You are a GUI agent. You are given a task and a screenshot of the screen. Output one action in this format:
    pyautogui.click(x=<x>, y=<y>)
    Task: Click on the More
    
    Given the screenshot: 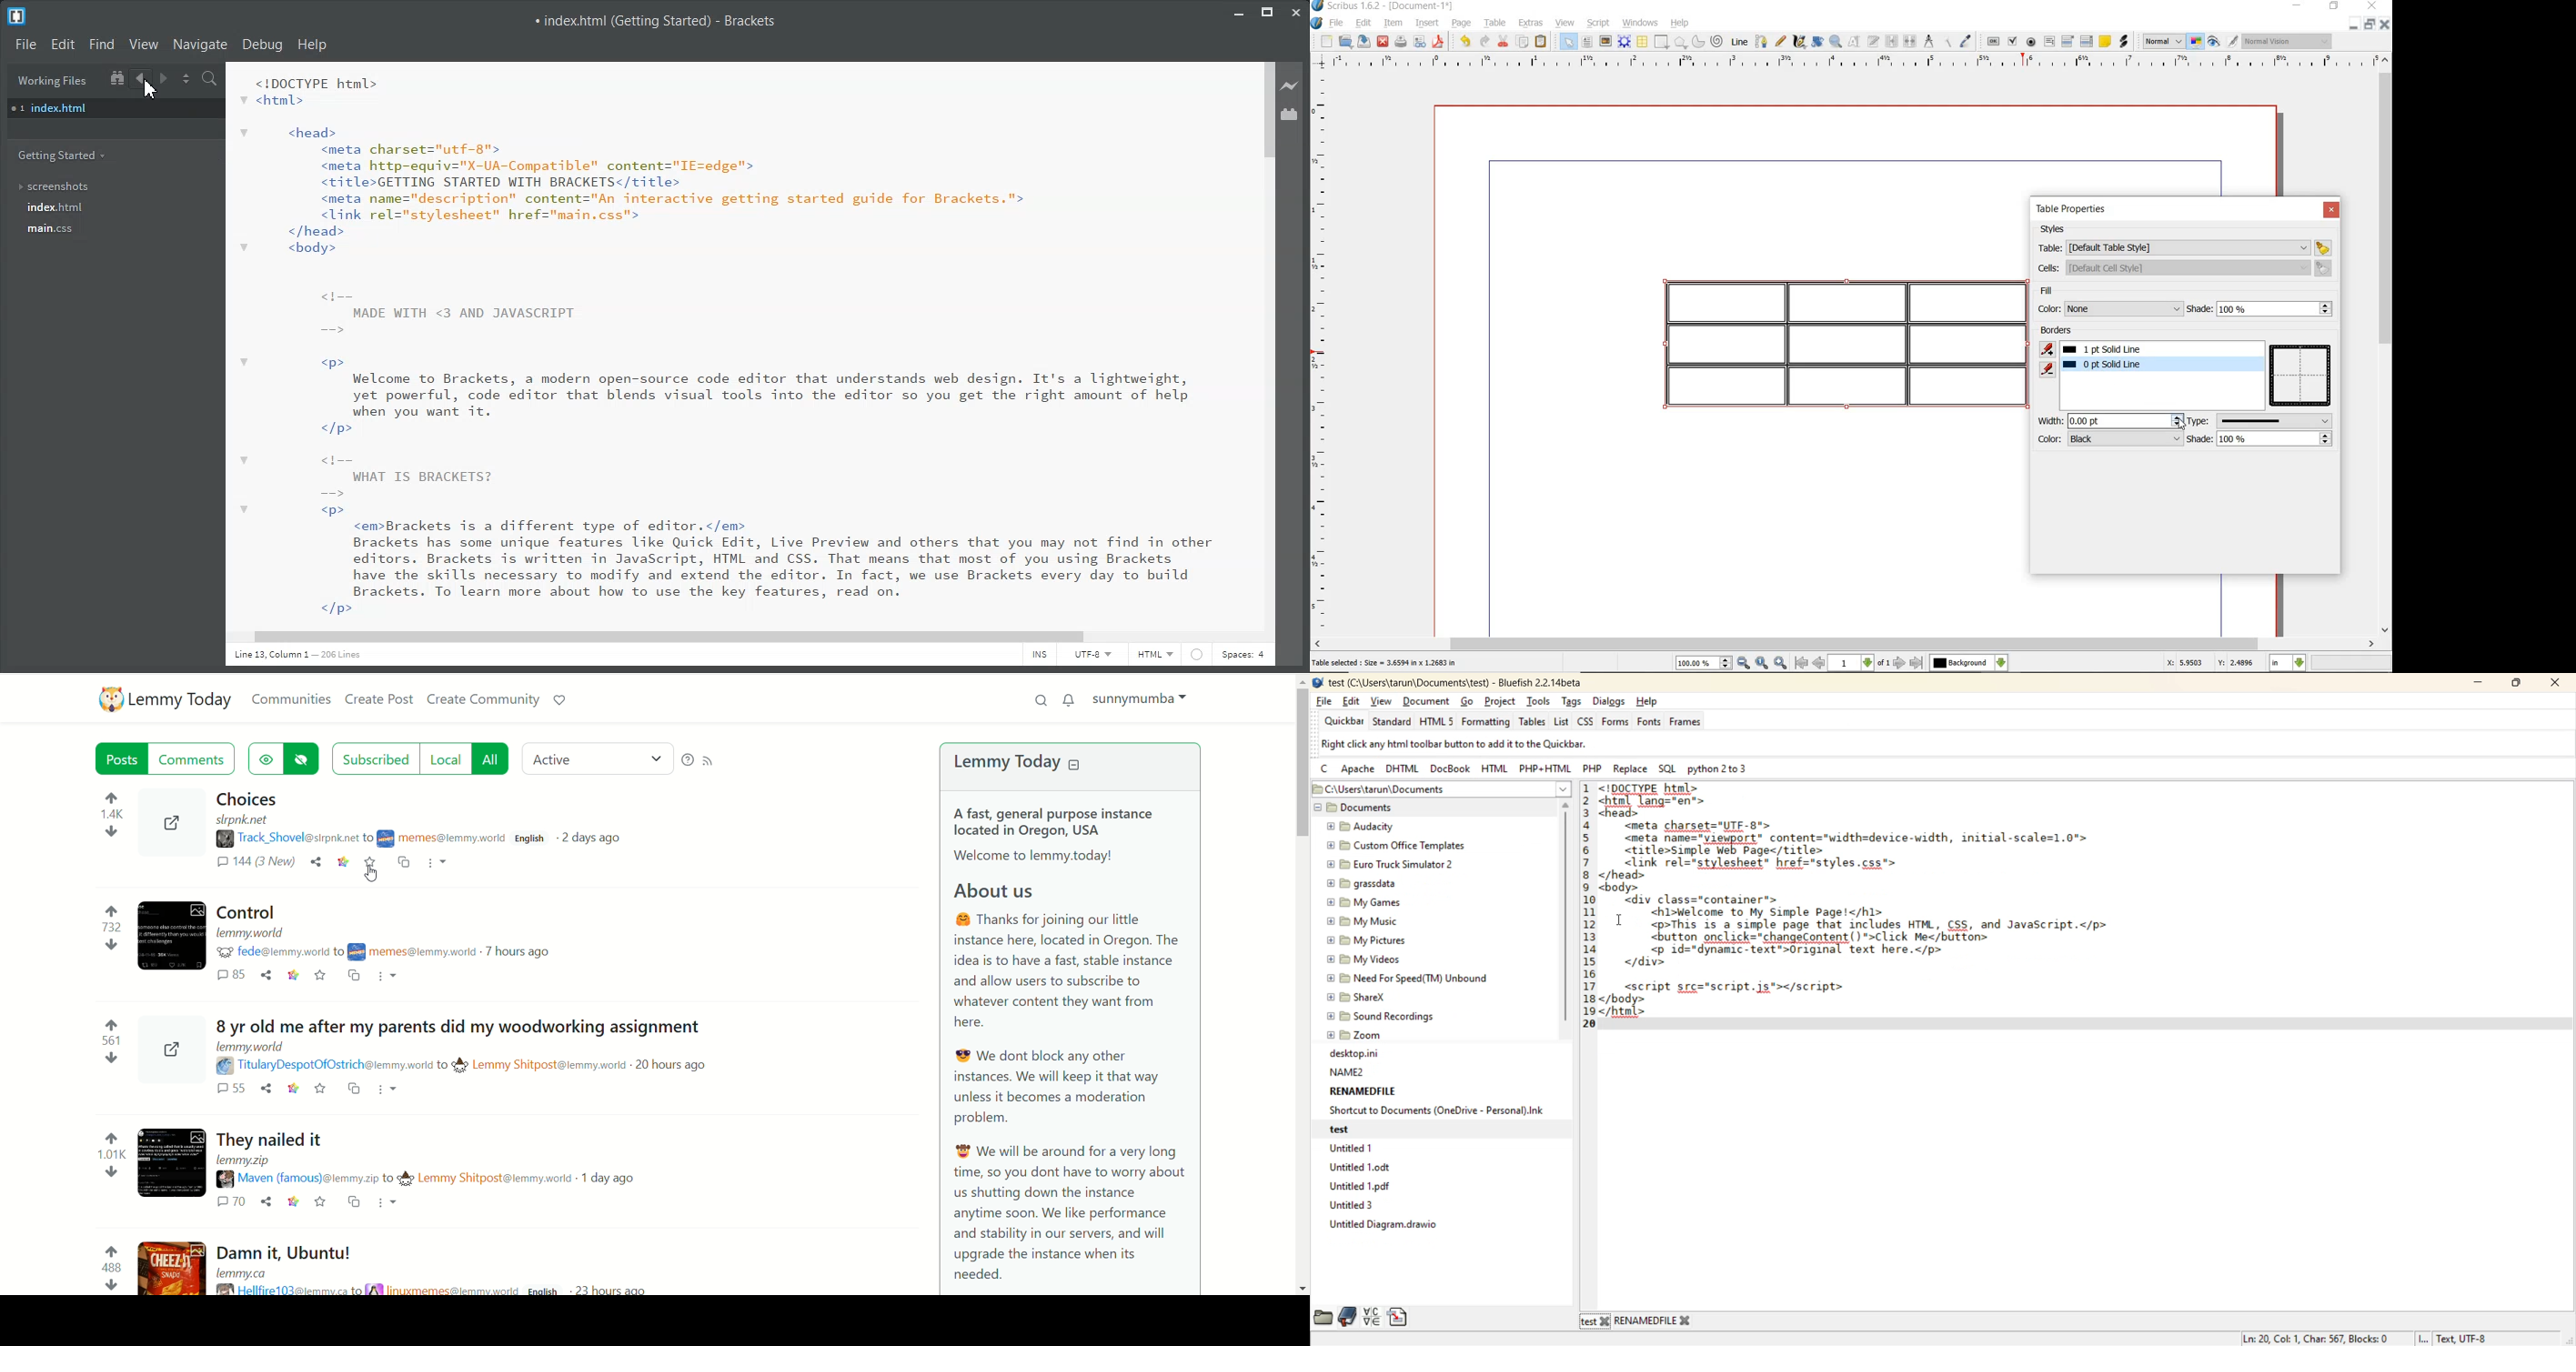 What is the action you would take?
    pyautogui.click(x=389, y=977)
    